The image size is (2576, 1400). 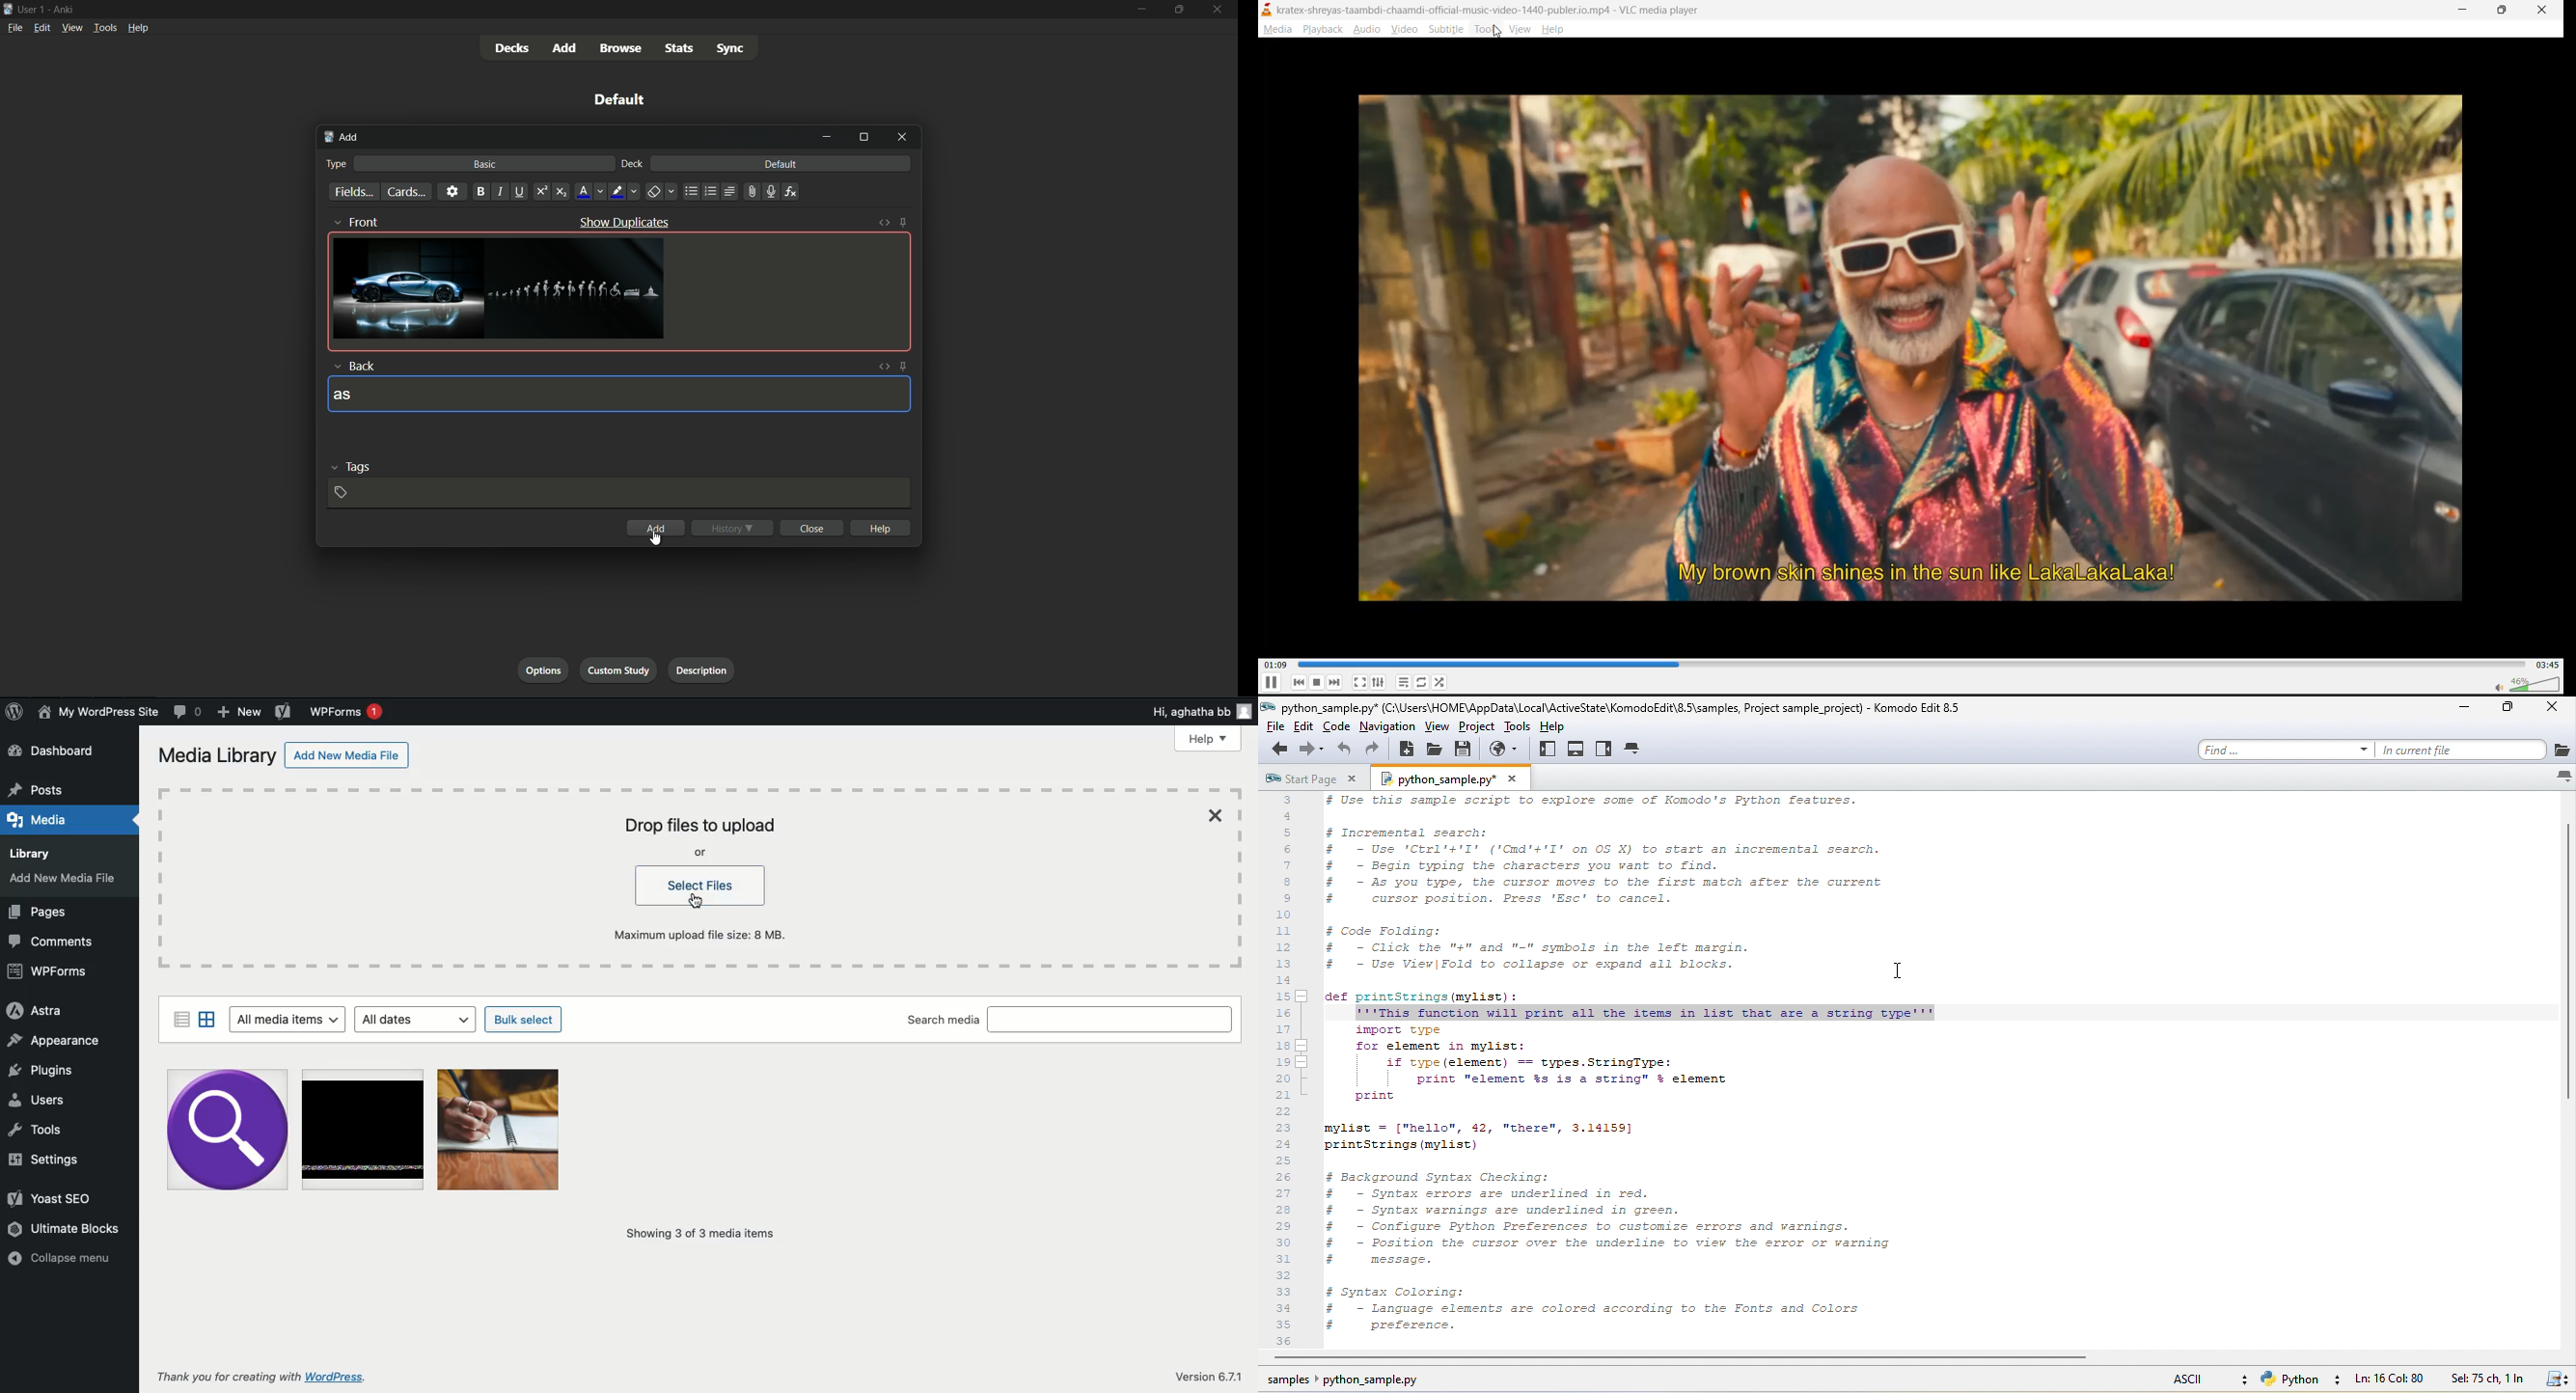 What do you see at coordinates (633, 164) in the screenshot?
I see `deck` at bounding box center [633, 164].